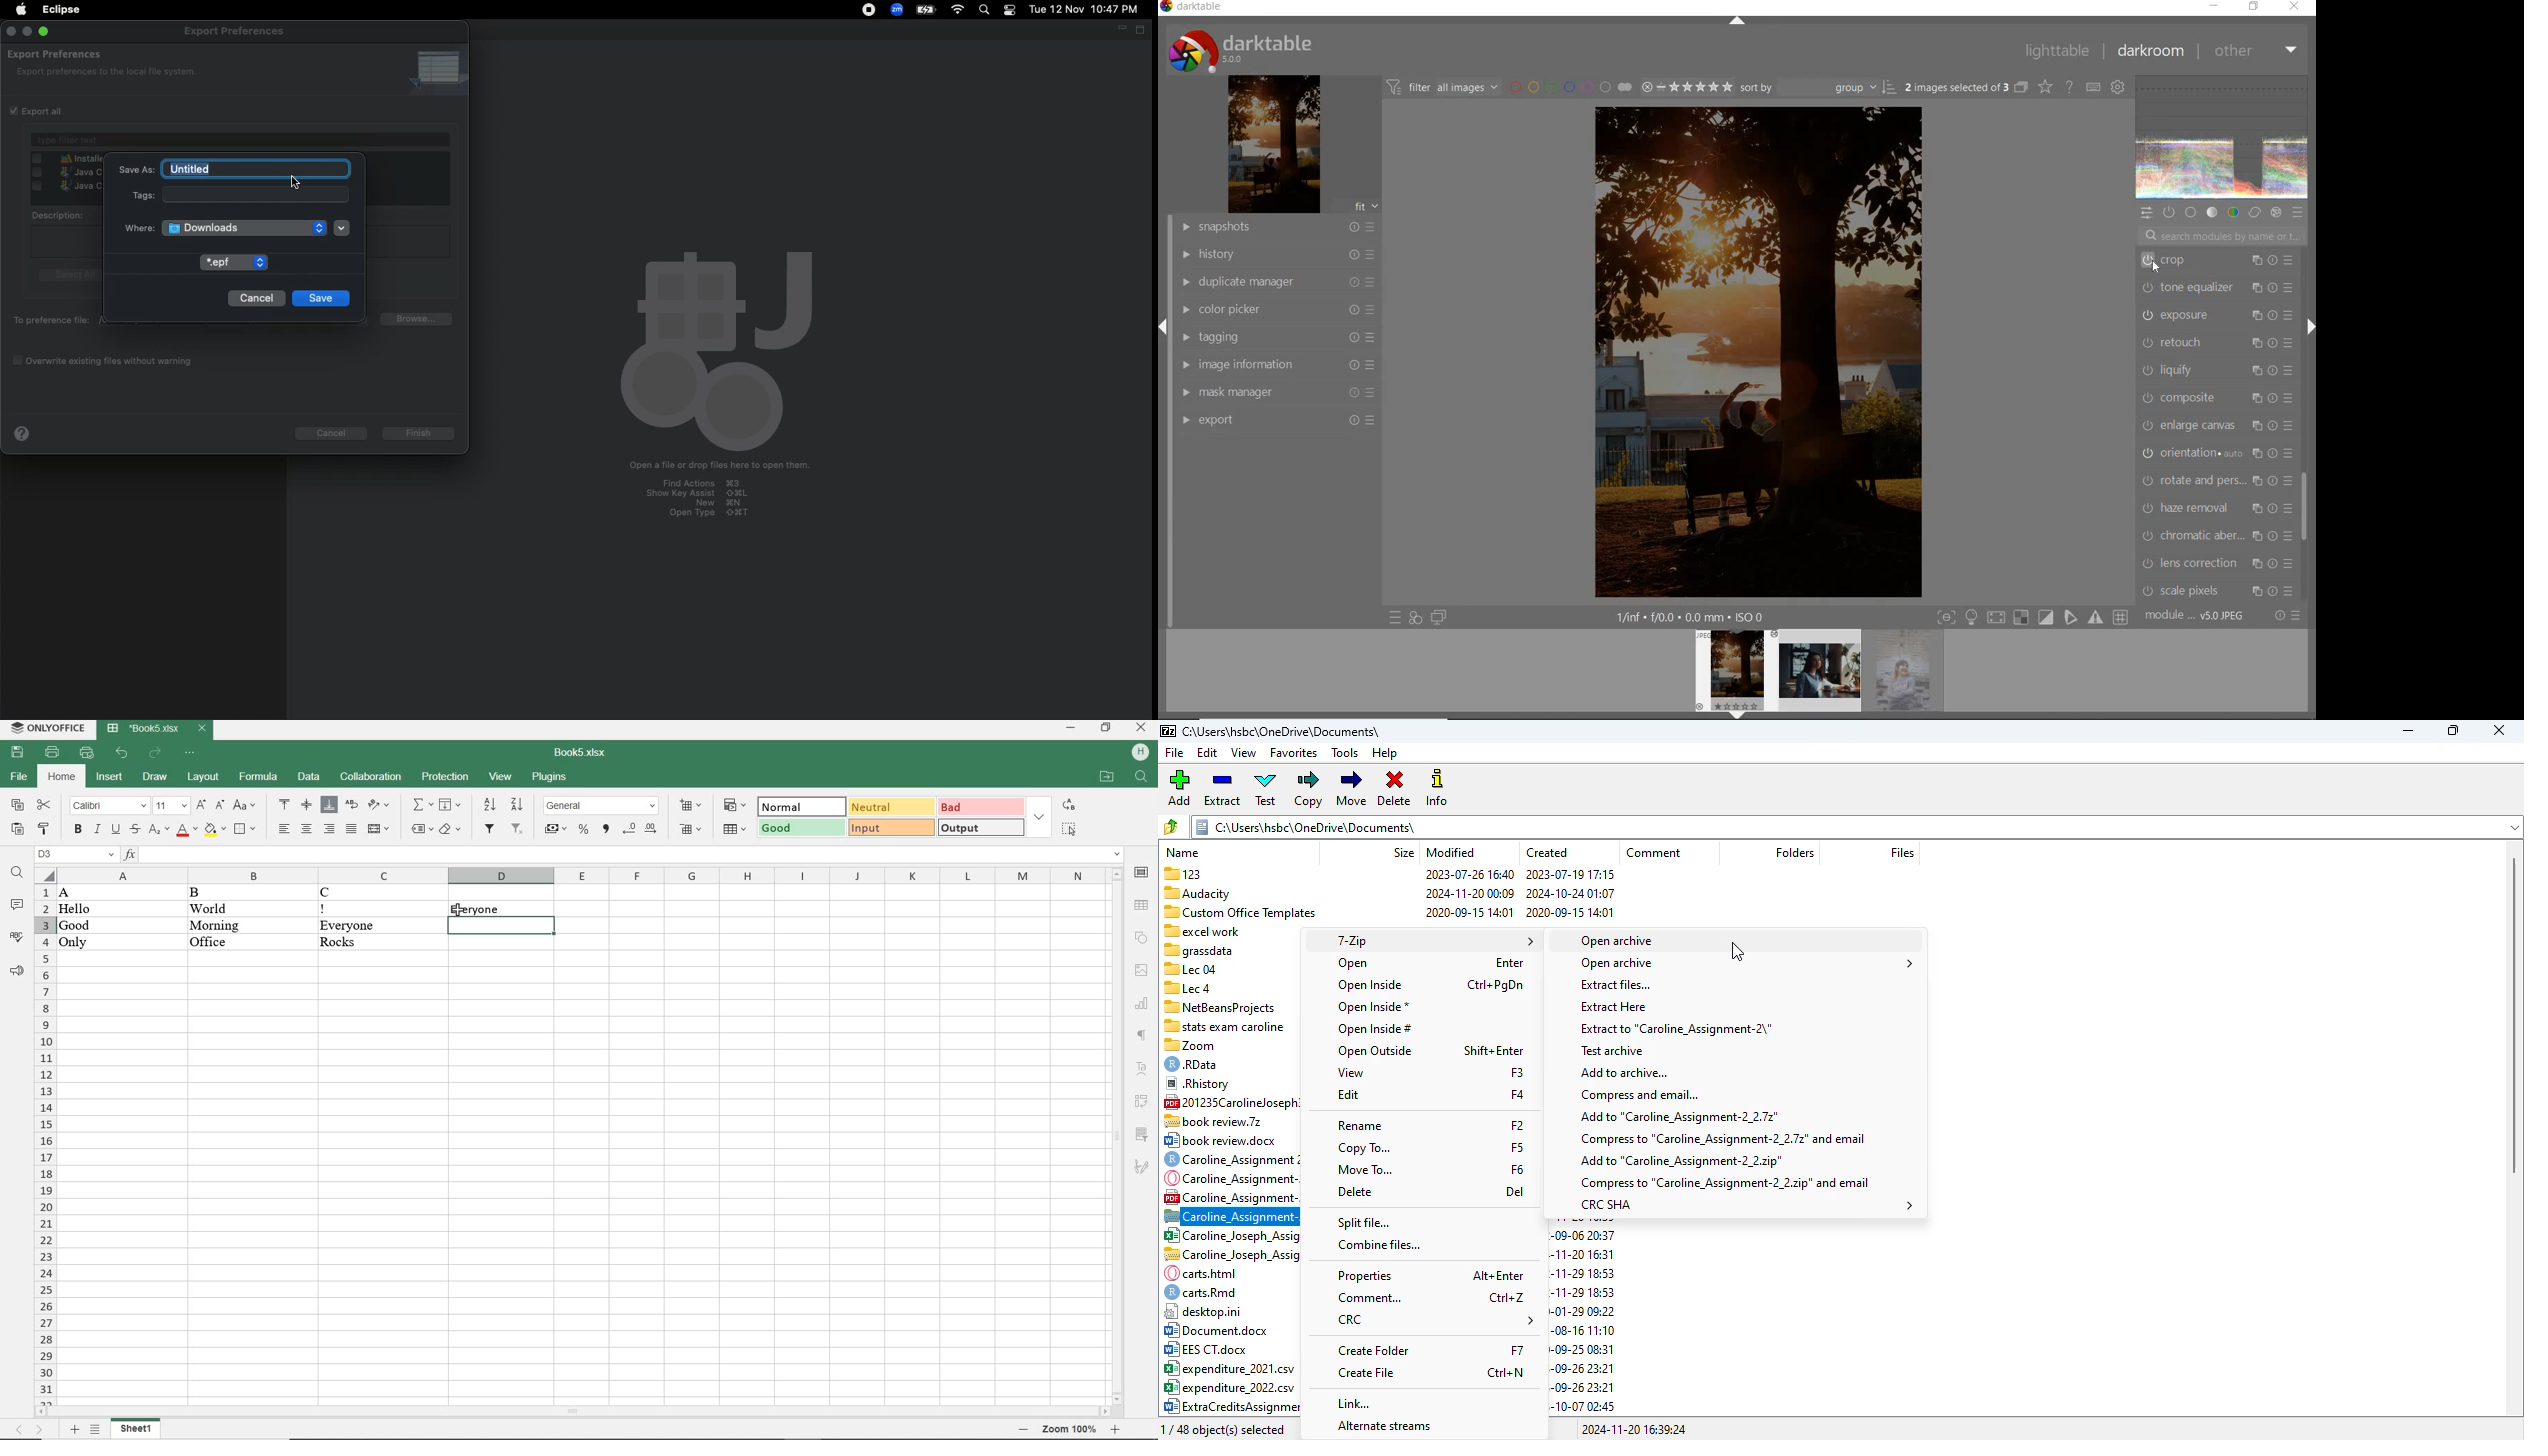 The height and width of the screenshot is (1456, 2548). What do you see at coordinates (1068, 830) in the screenshot?
I see `select all` at bounding box center [1068, 830].